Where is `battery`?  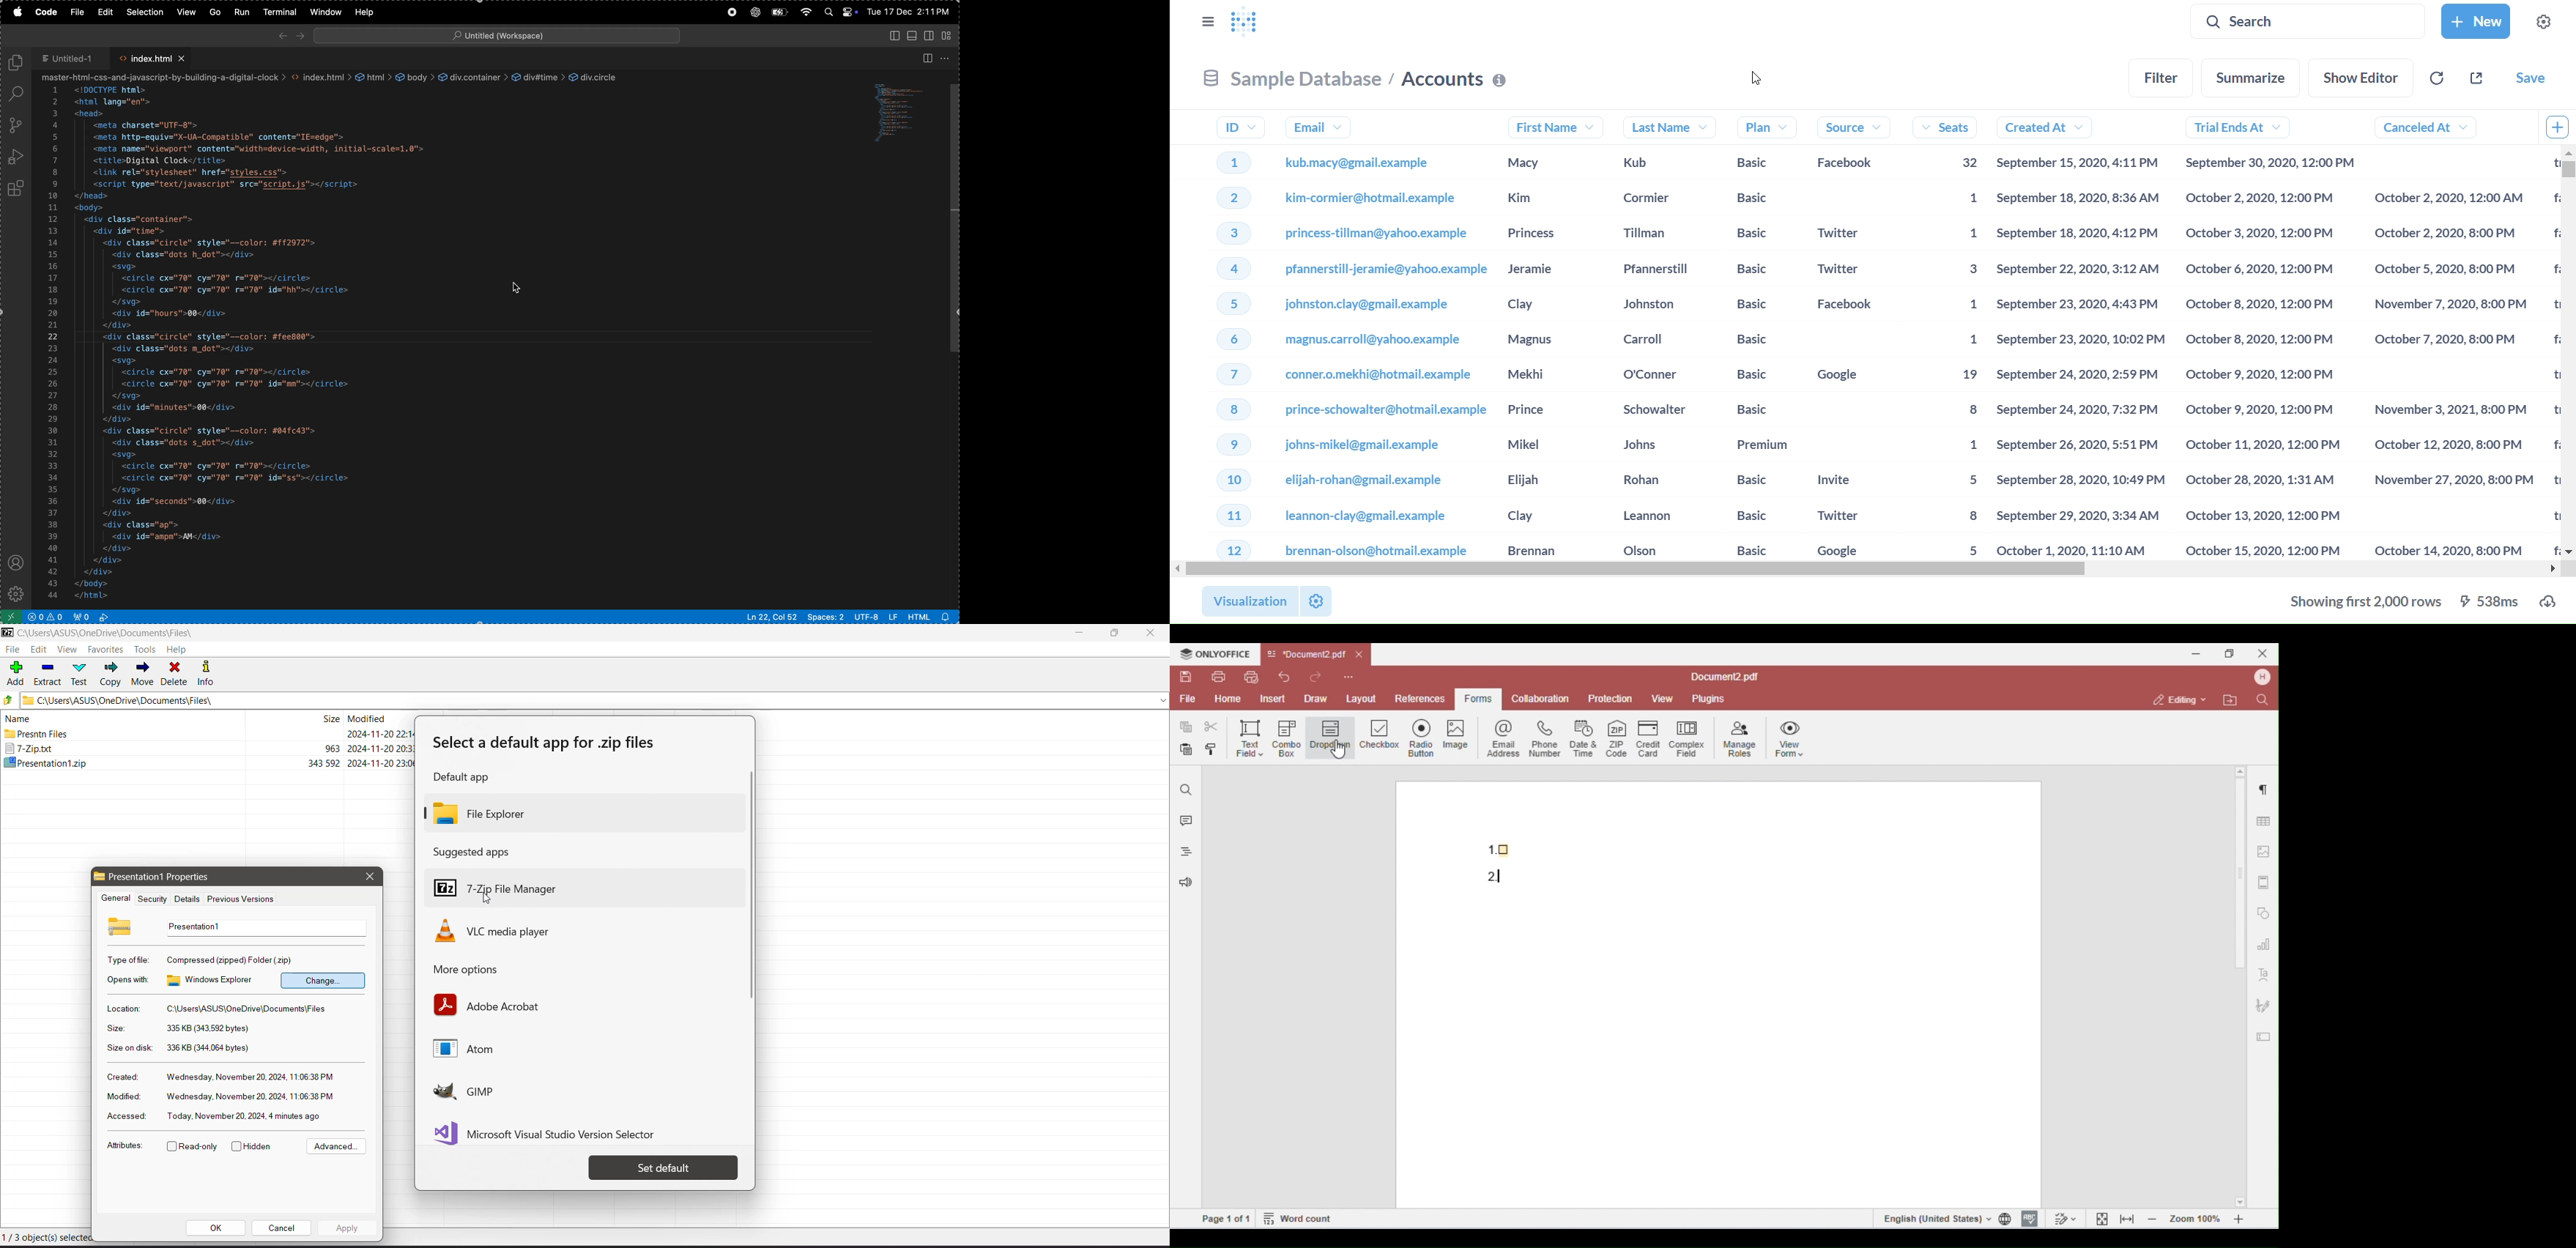 battery is located at coordinates (777, 12).